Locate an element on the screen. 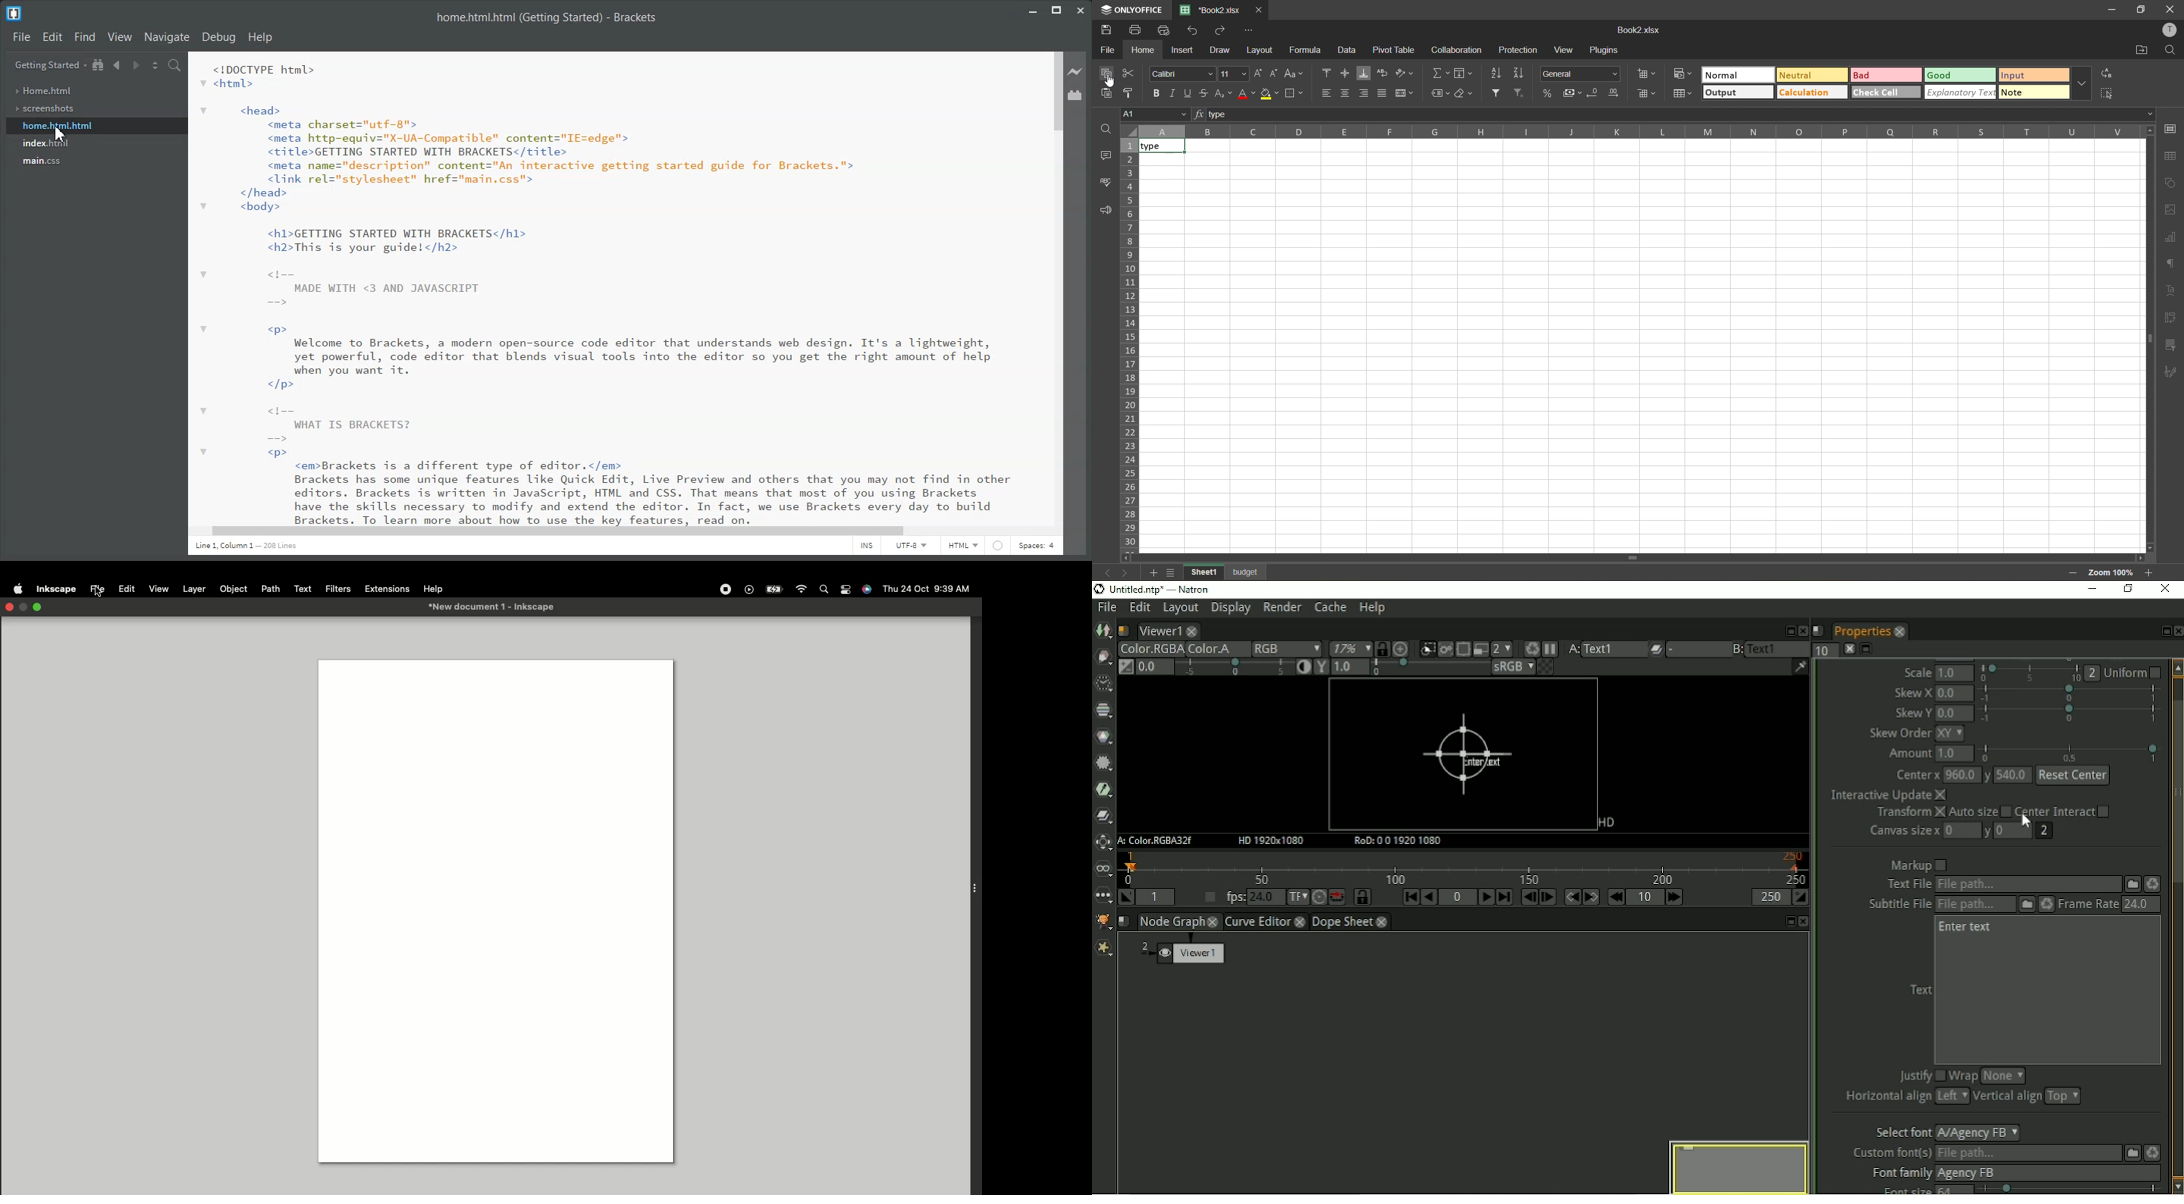 The image size is (2184, 1204). pivot table is located at coordinates (1395, 50).